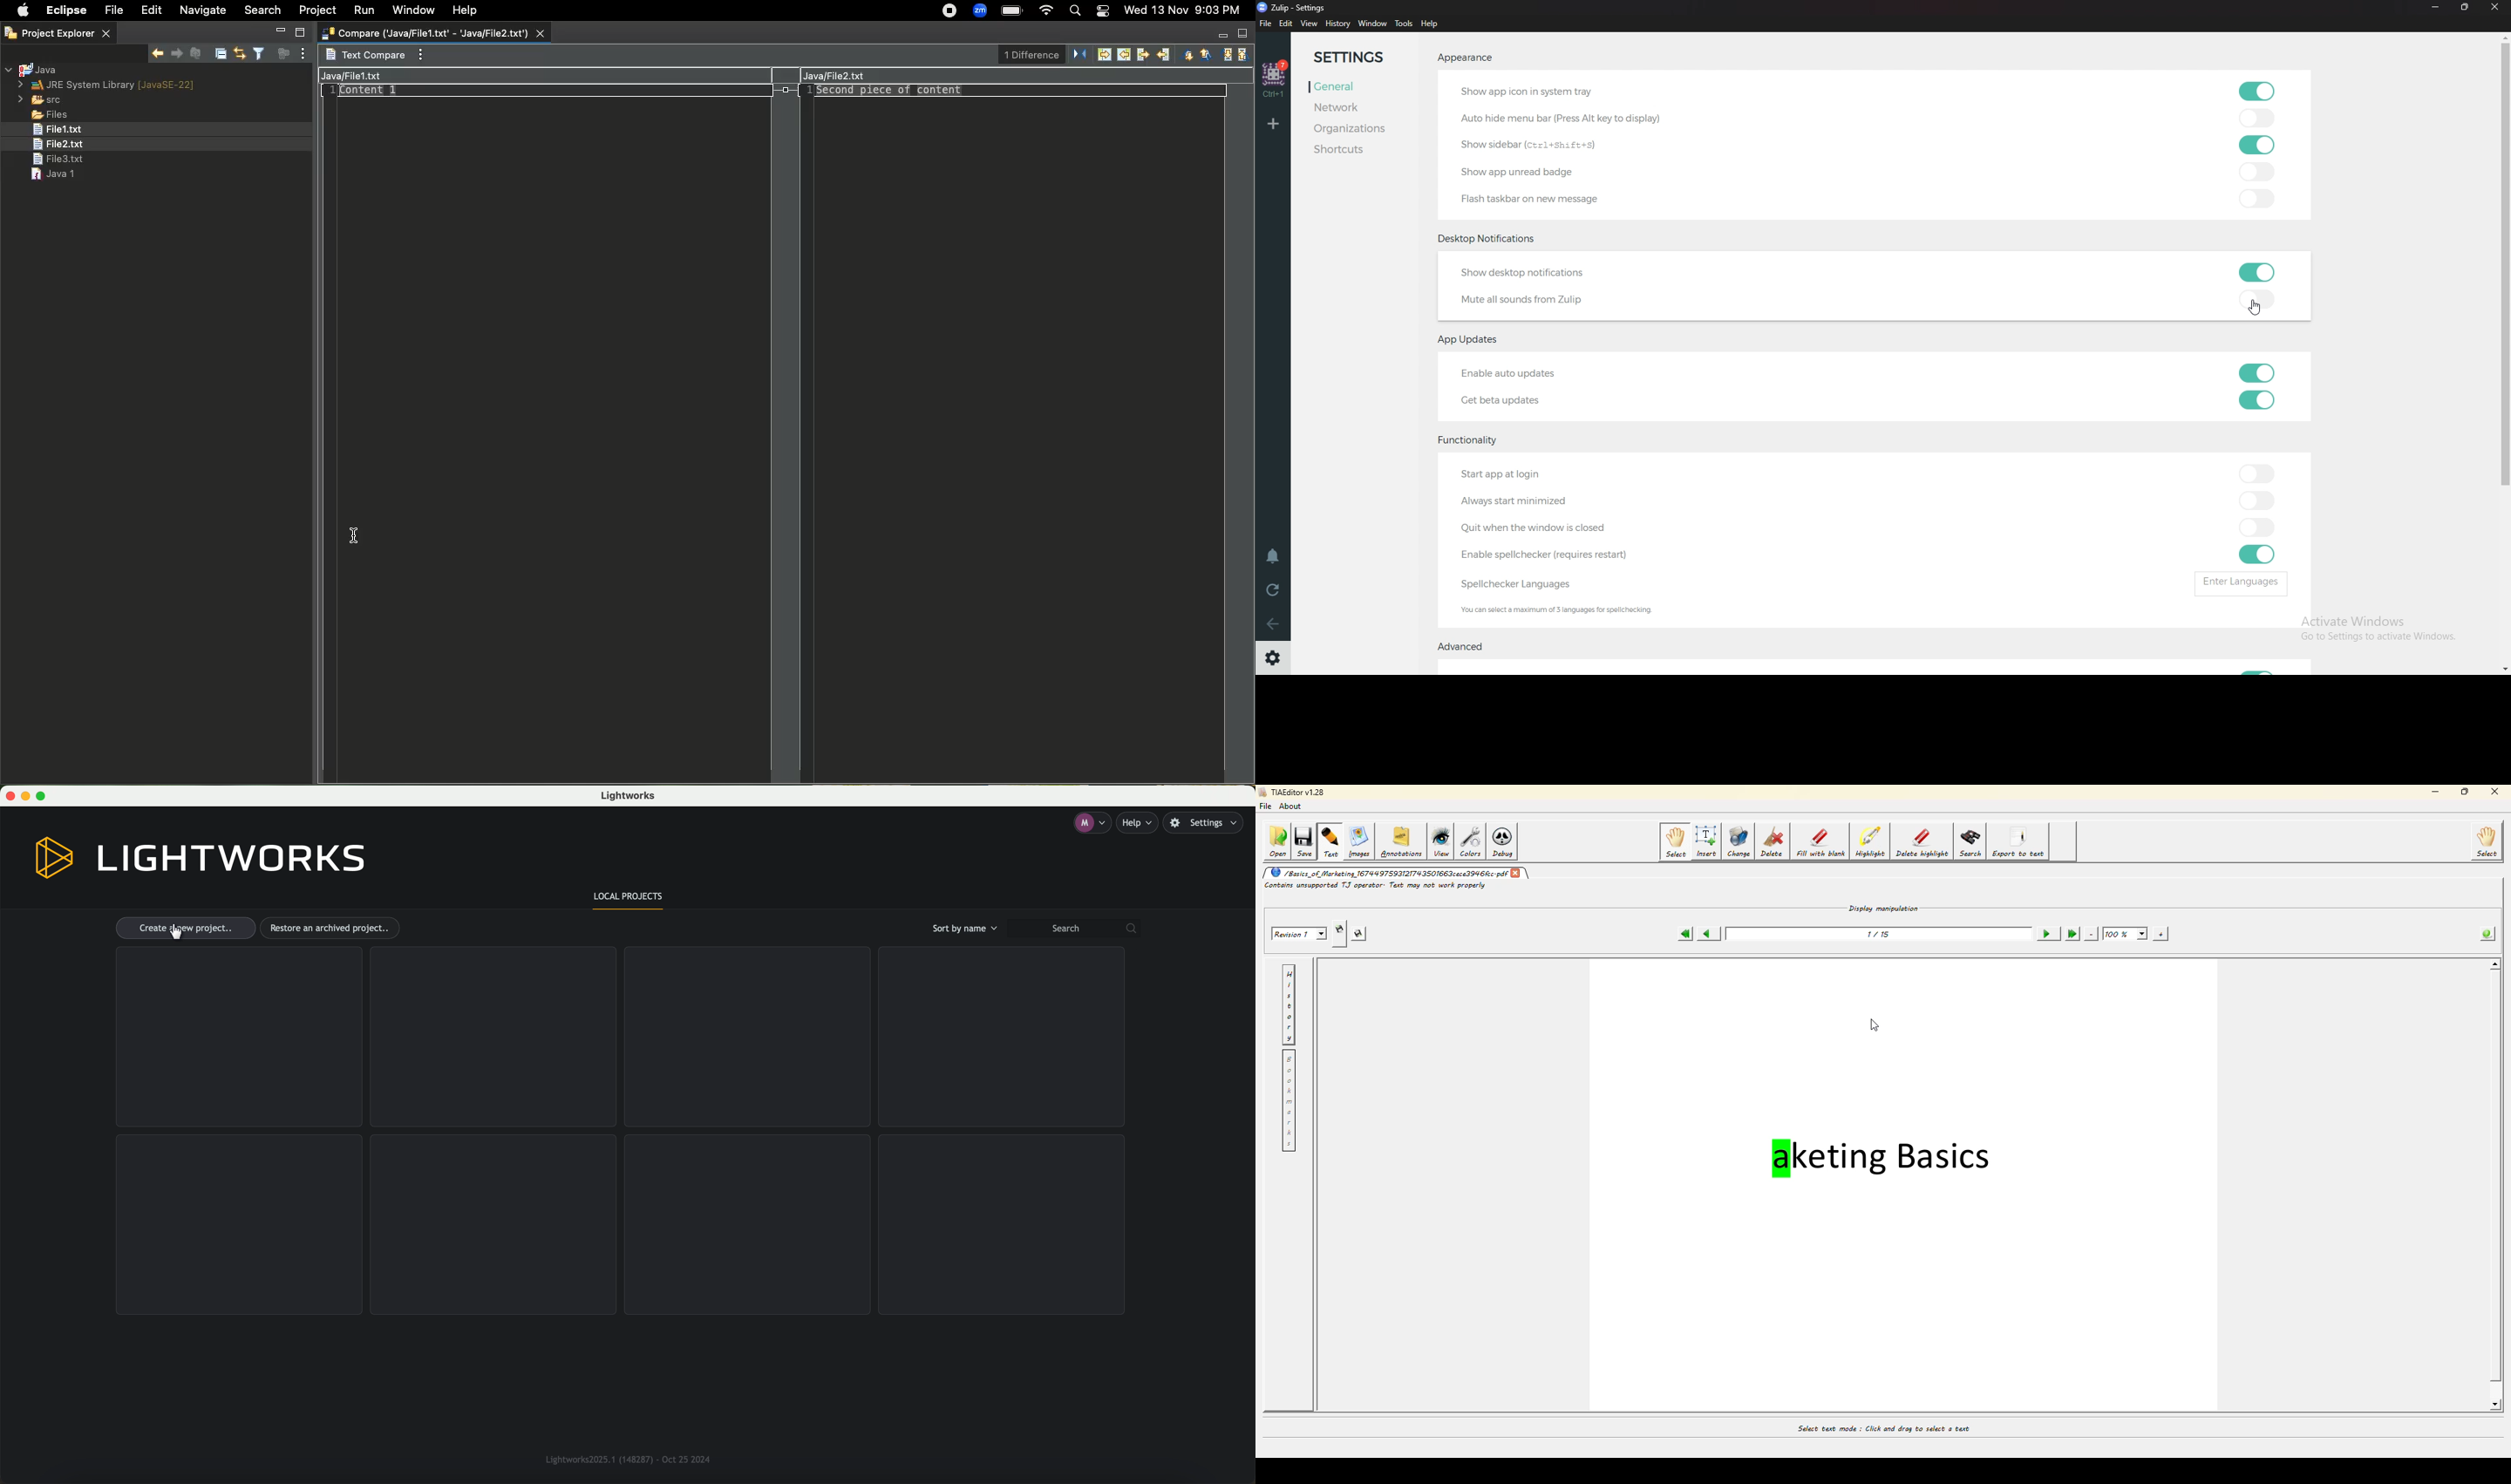 The height and width of the screenshot is (1484, 2520). What do you see at coordinates (203, 10) in the screenshot?
I see `Navigate` at bounding box center [203, 10].